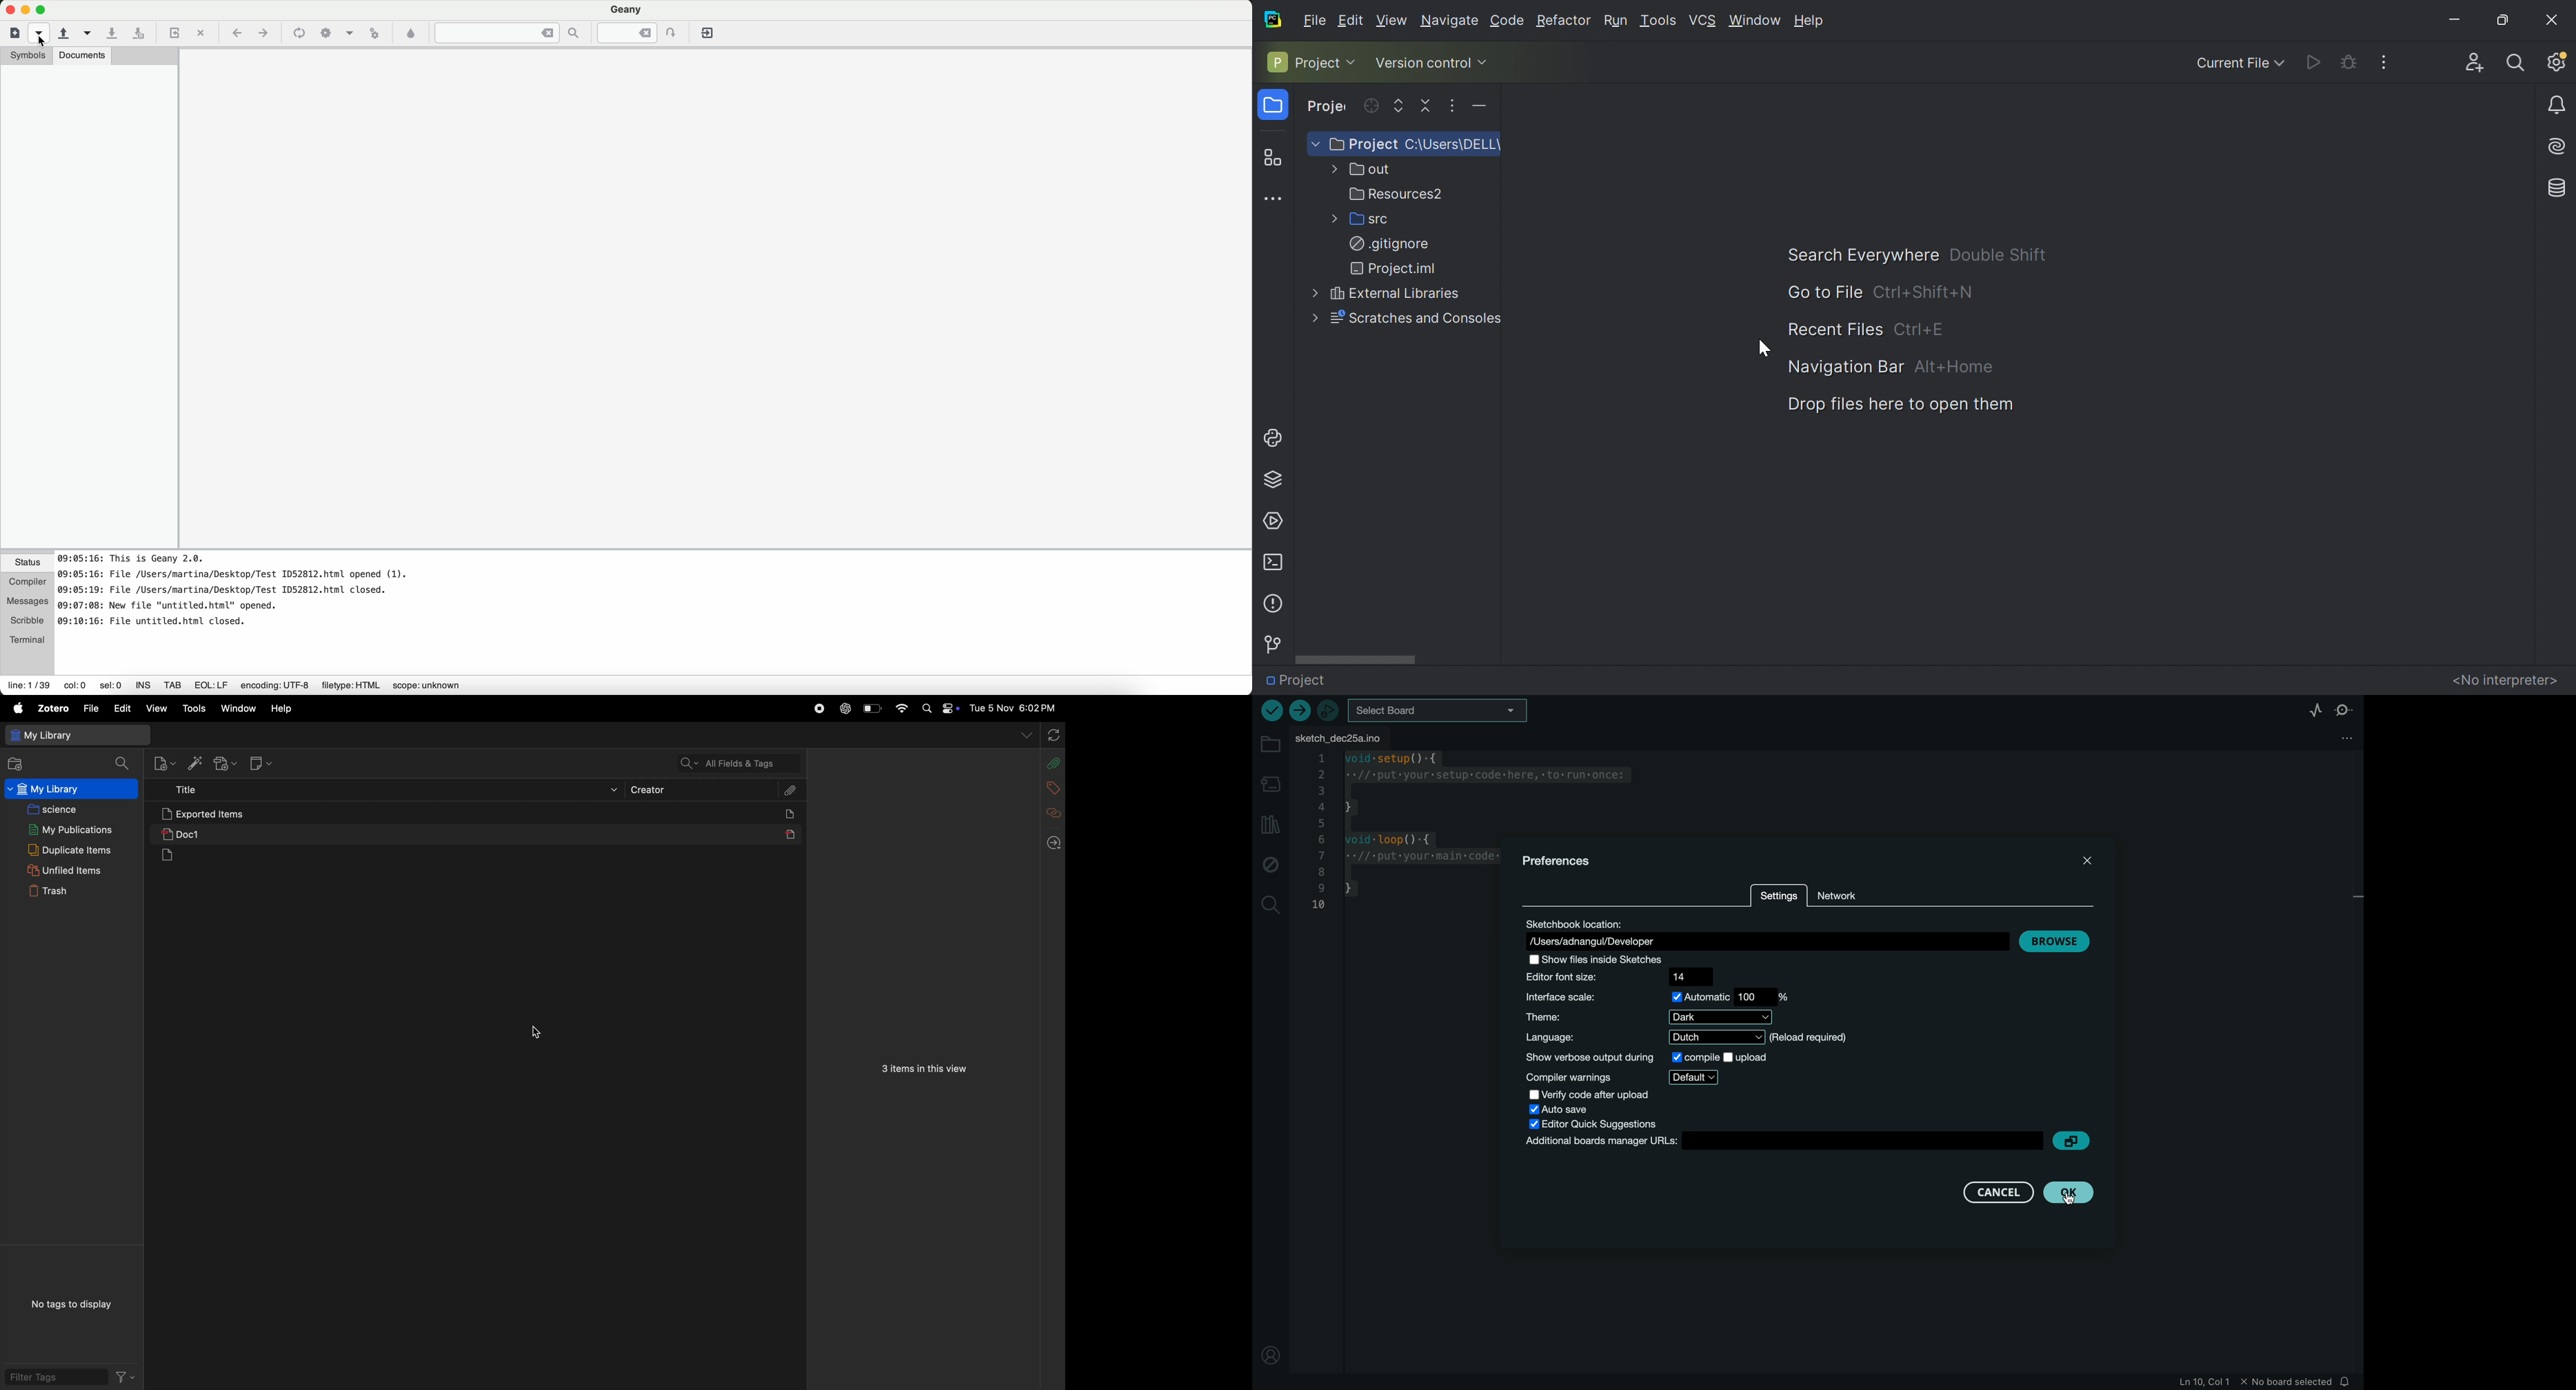  What do you see at coordinates (798, 814) in the screenshot?
I see `docs` at bounding box center [798, 814].